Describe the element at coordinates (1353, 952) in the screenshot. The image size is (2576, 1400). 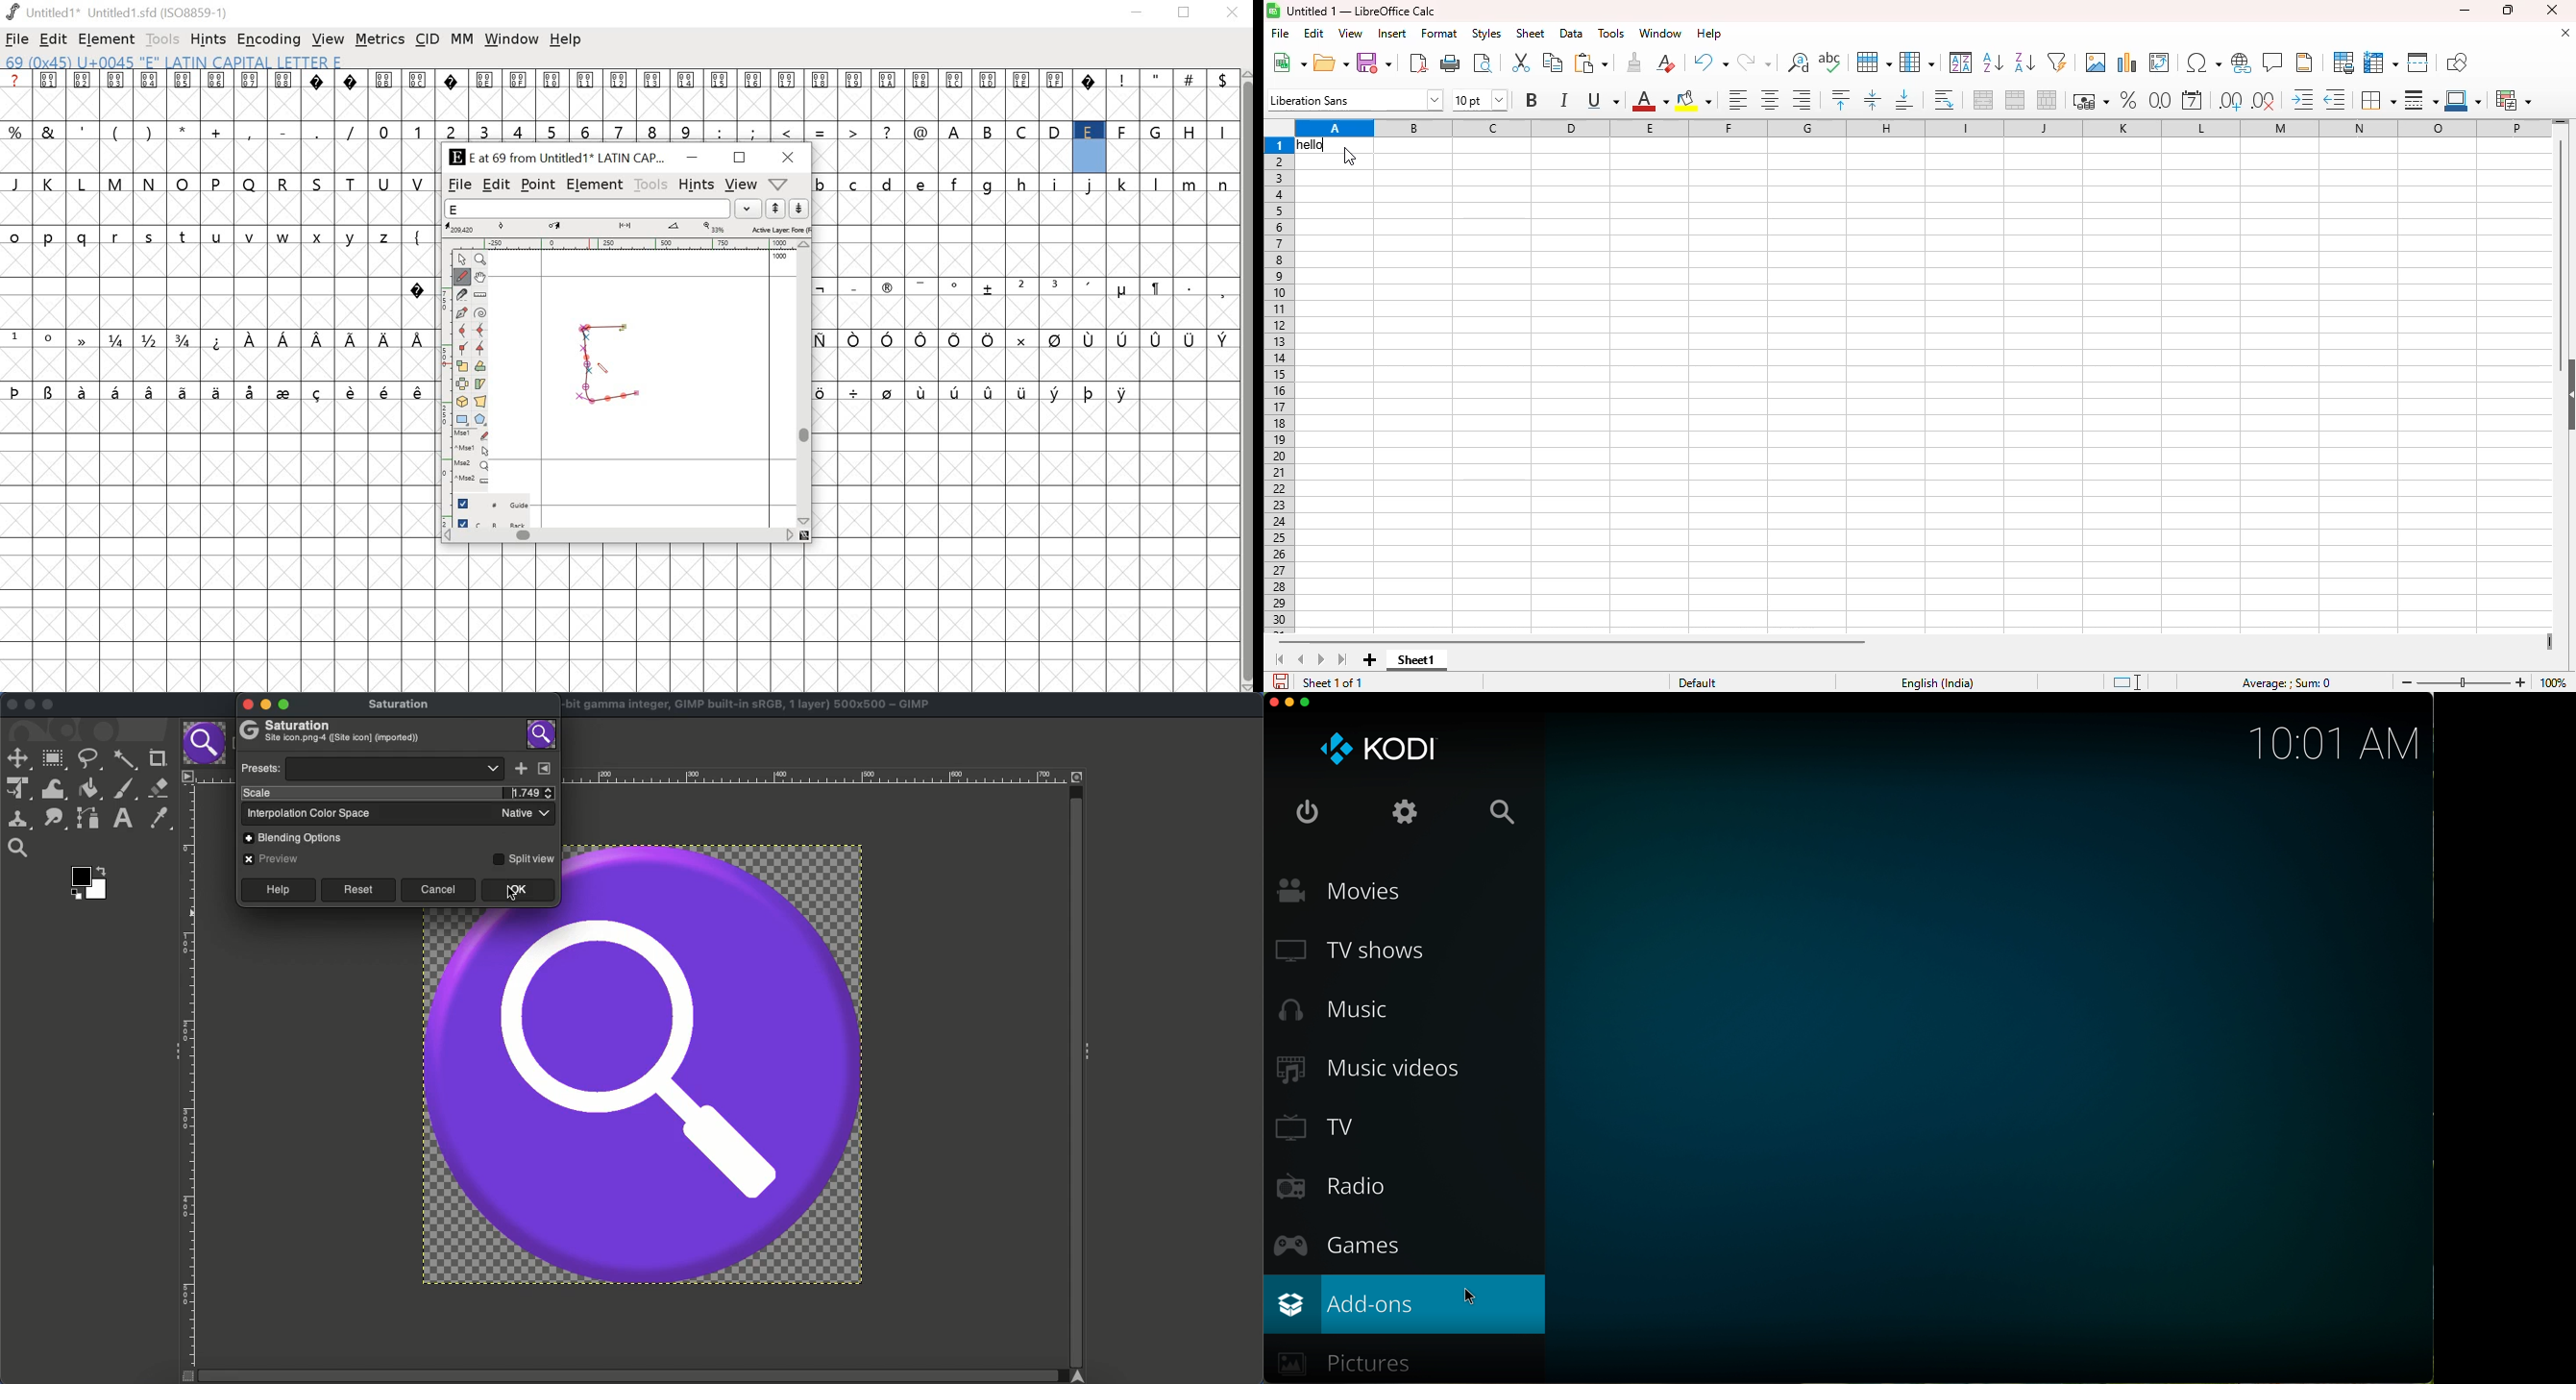
I see `TV shows` at that location.